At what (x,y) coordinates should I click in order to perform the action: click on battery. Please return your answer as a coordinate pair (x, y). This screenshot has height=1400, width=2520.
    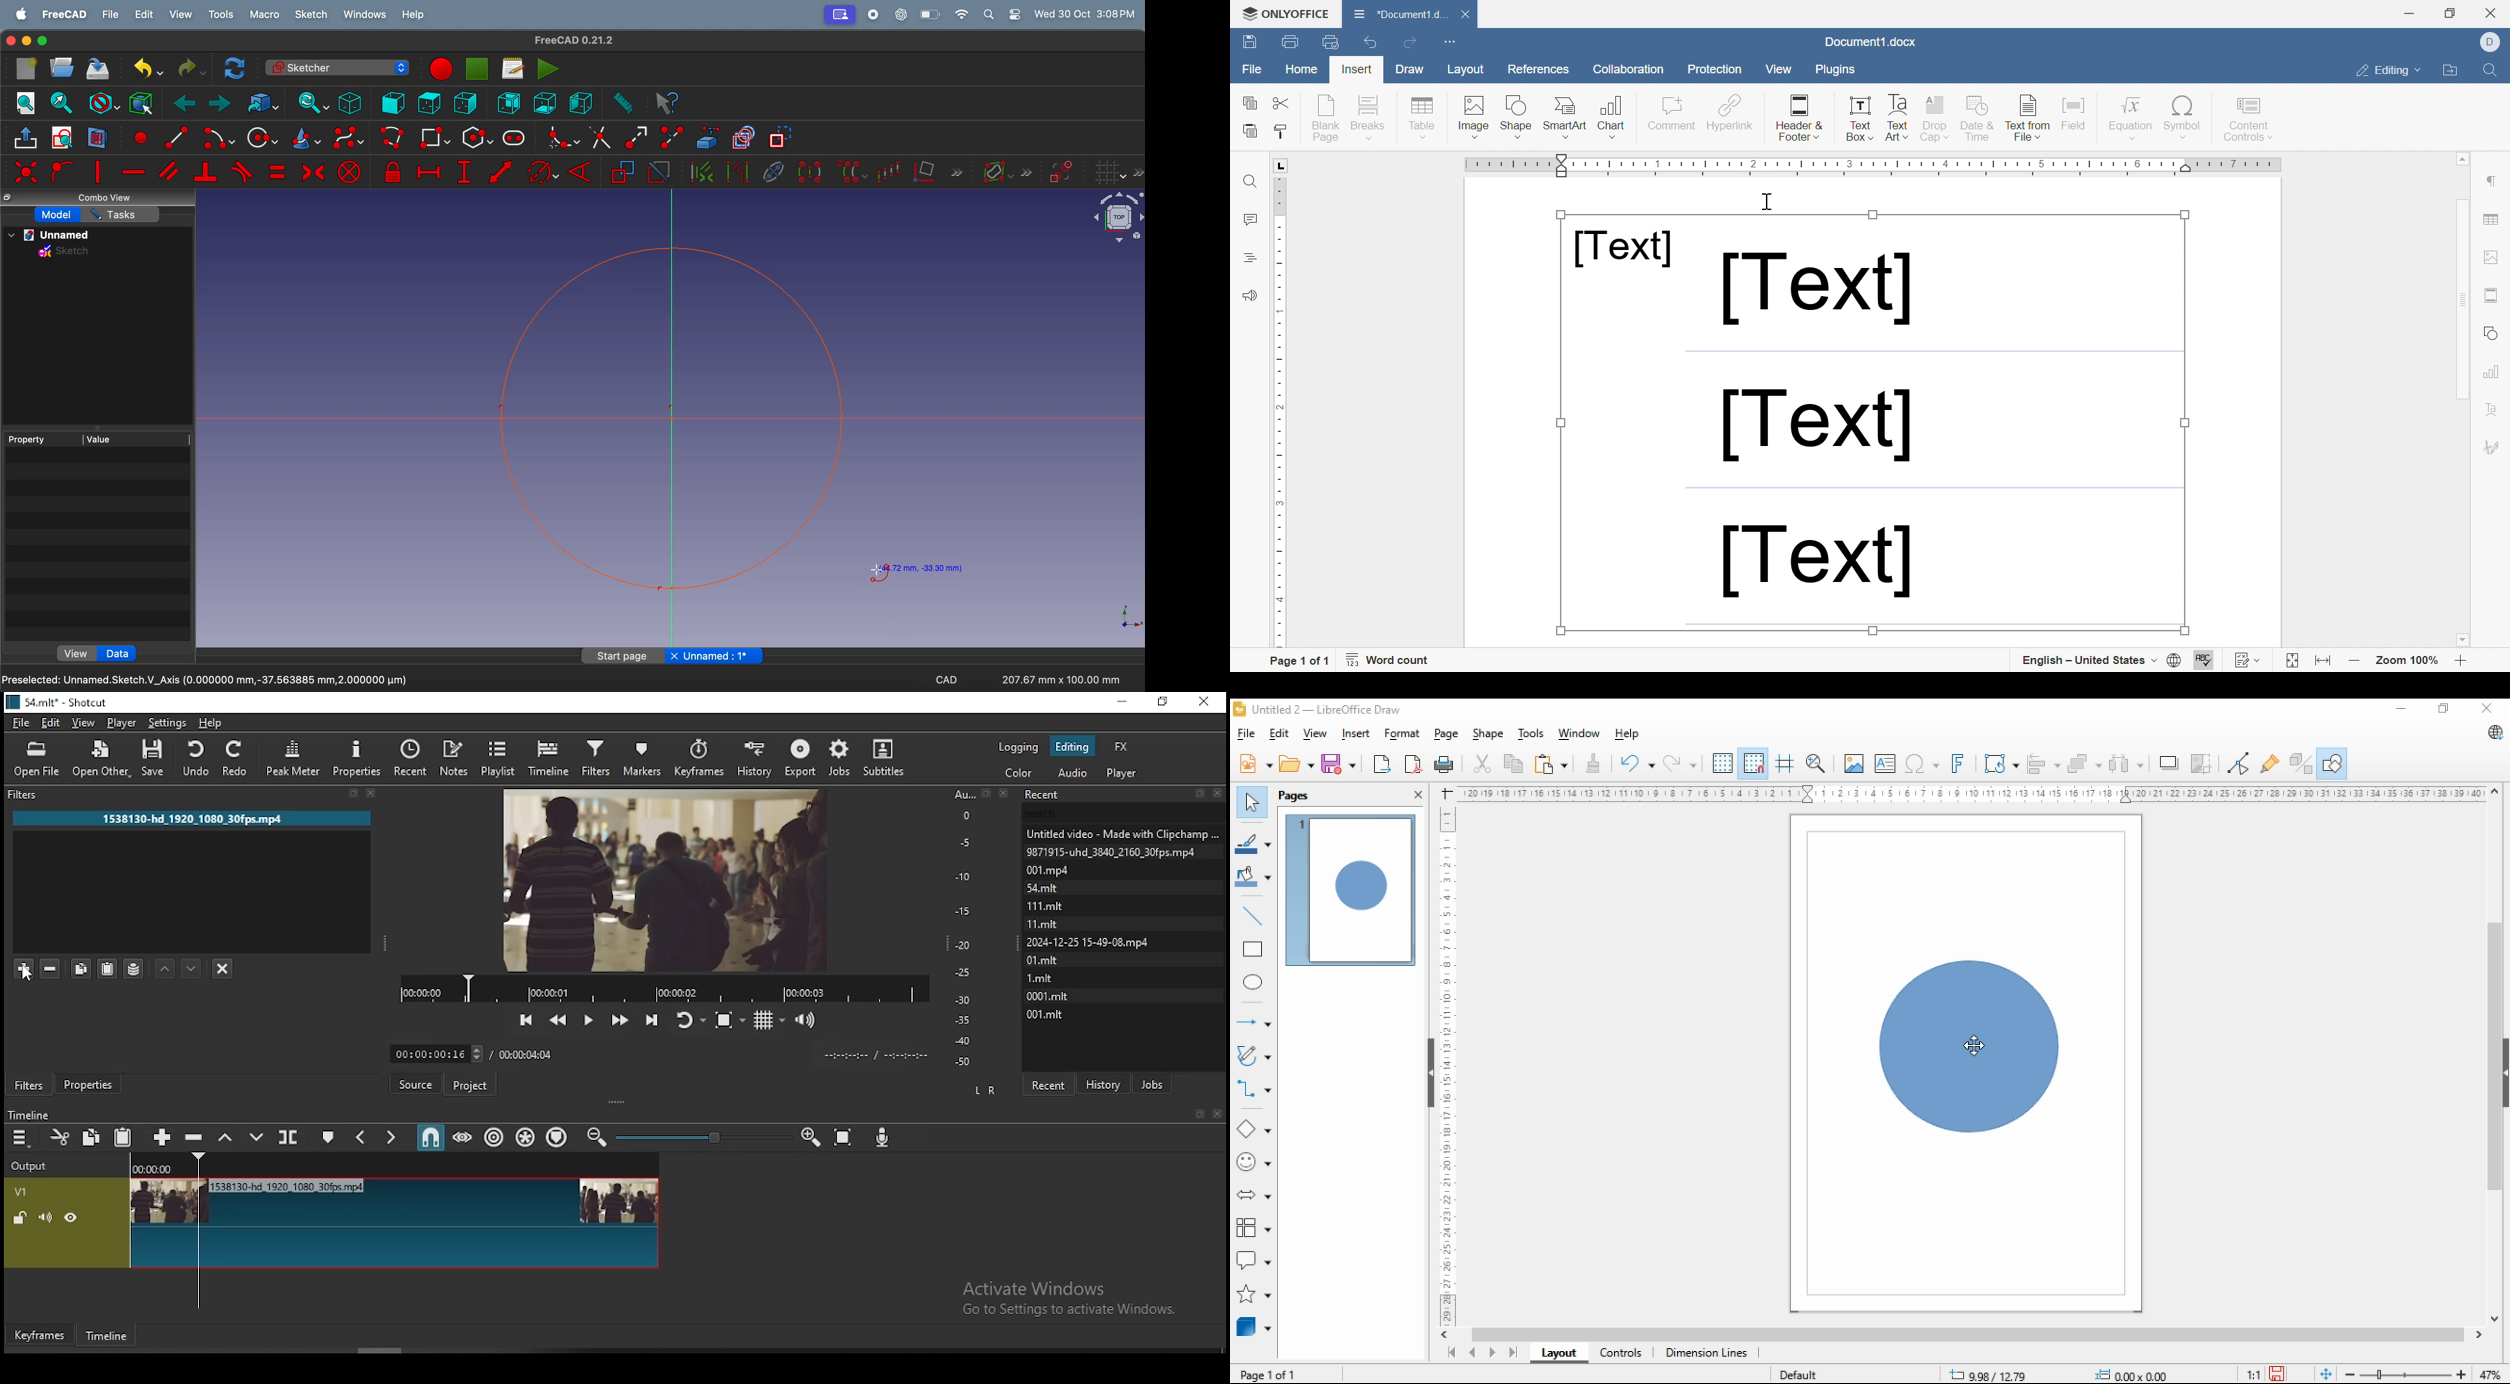
    Looking at the image, I should click on (931, 14).